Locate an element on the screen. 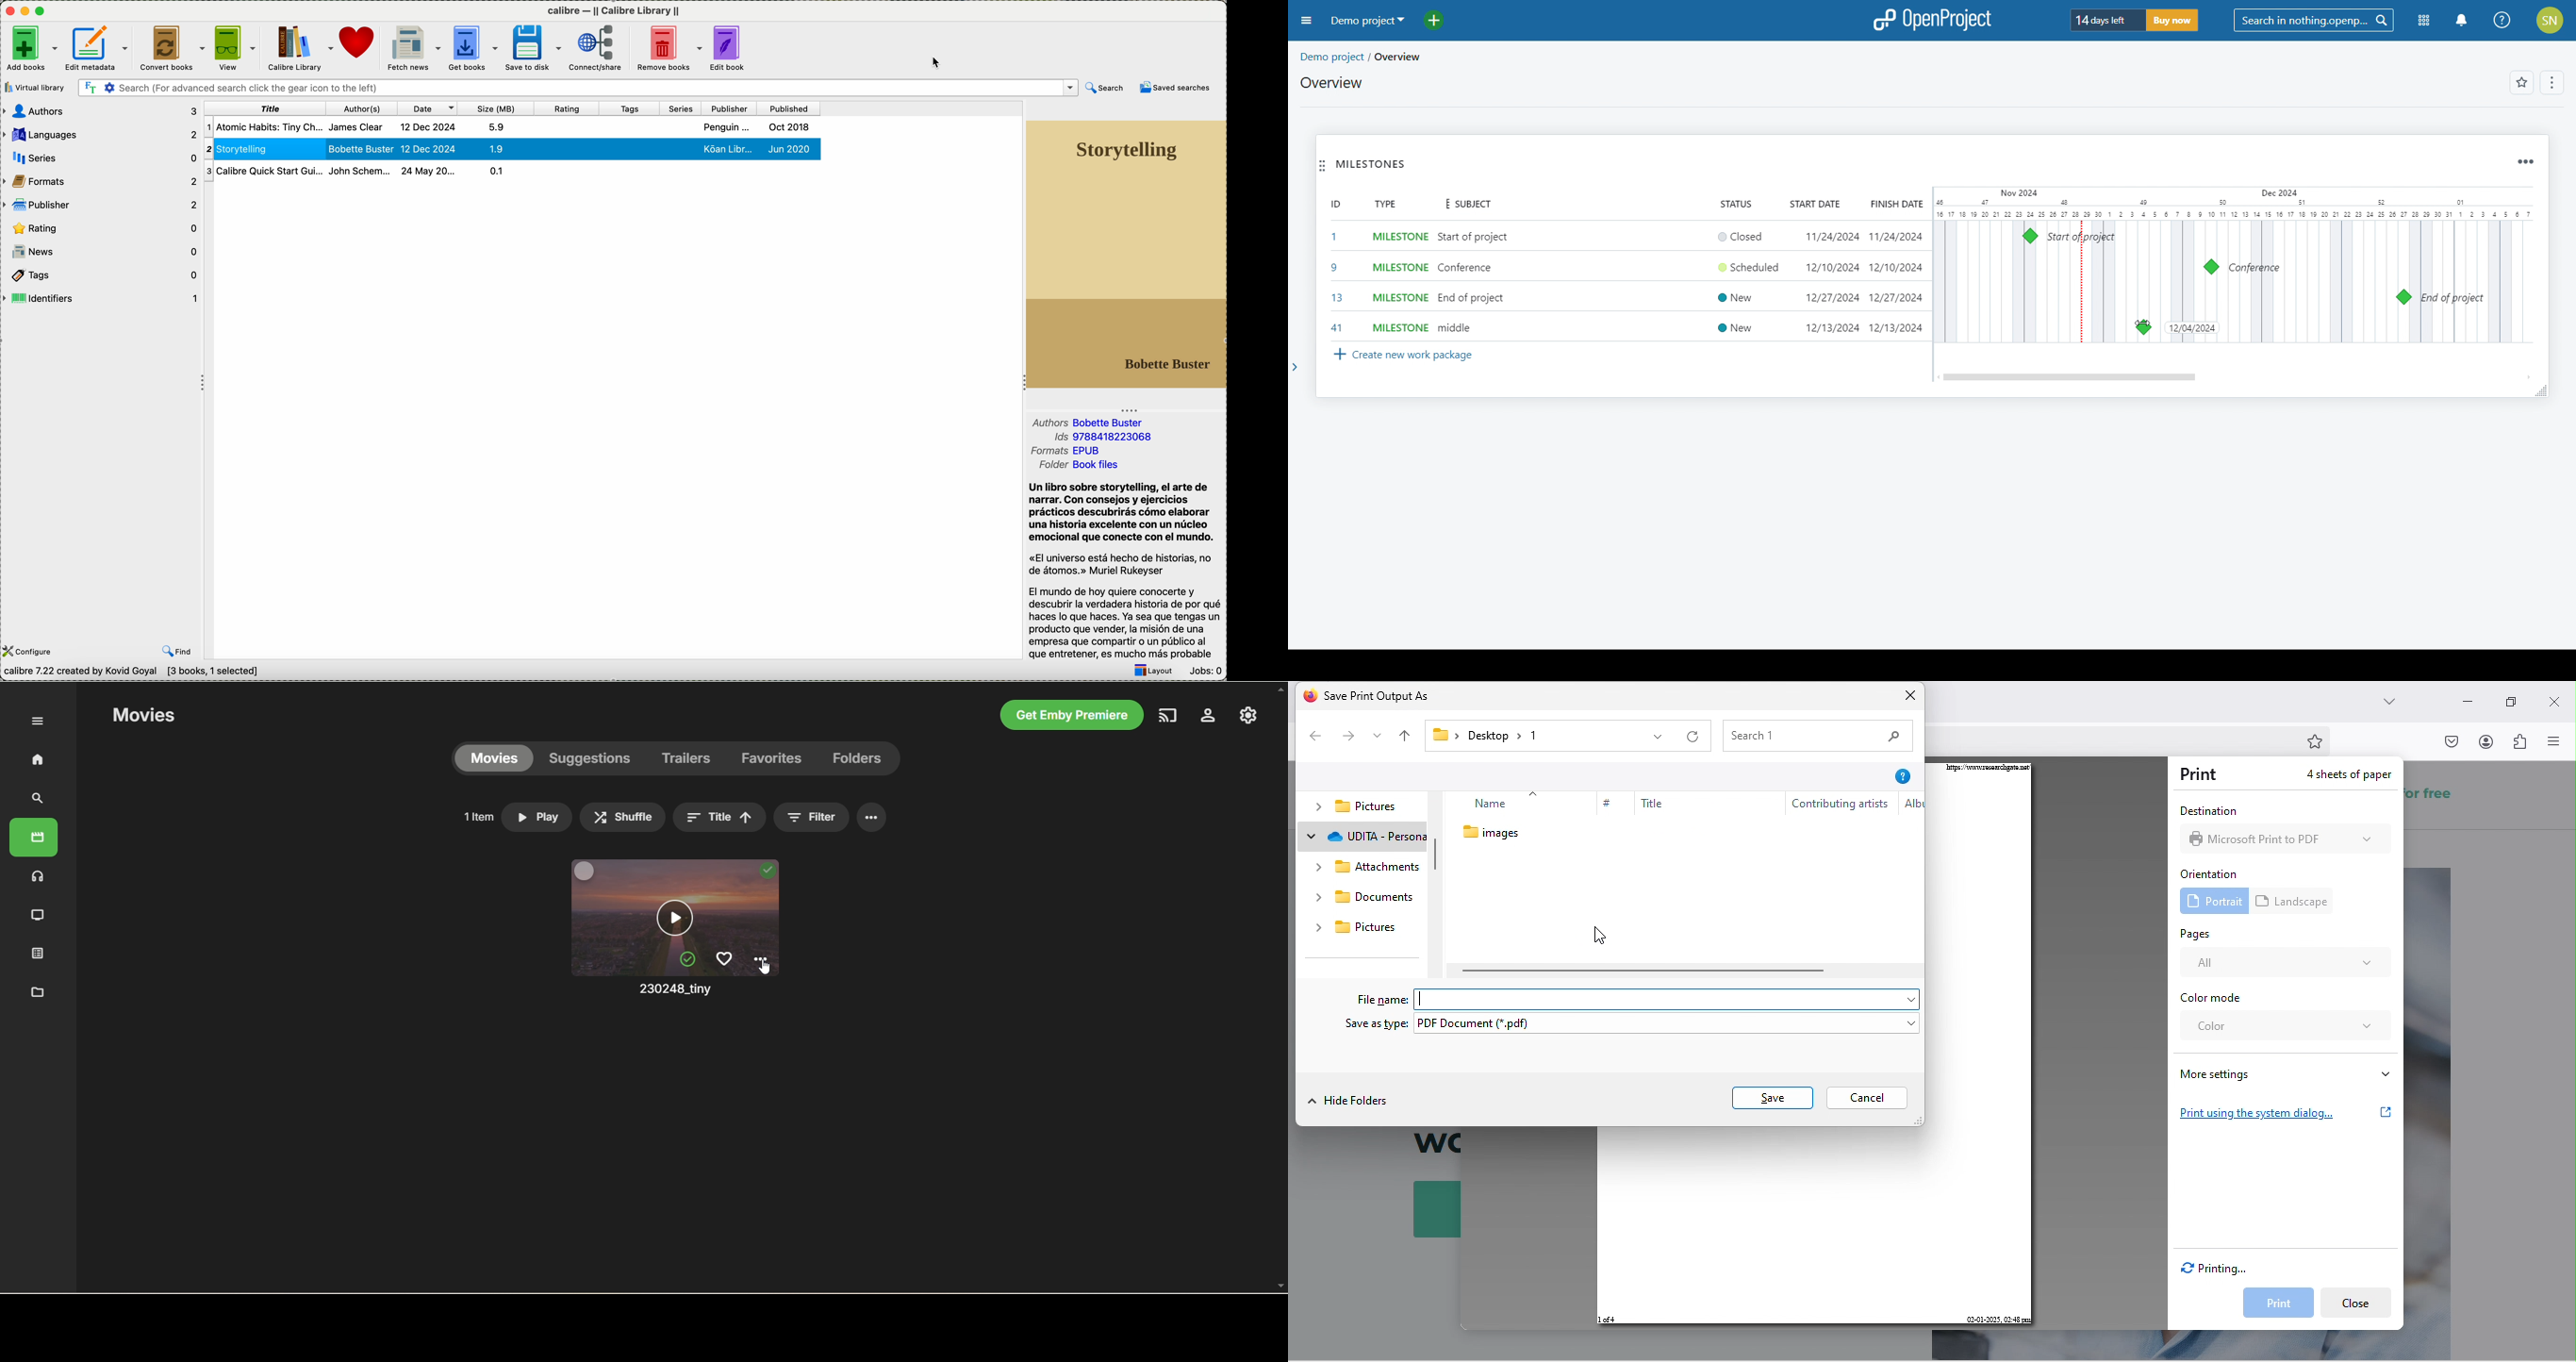  color mode is located at coordinates (2218, 999).